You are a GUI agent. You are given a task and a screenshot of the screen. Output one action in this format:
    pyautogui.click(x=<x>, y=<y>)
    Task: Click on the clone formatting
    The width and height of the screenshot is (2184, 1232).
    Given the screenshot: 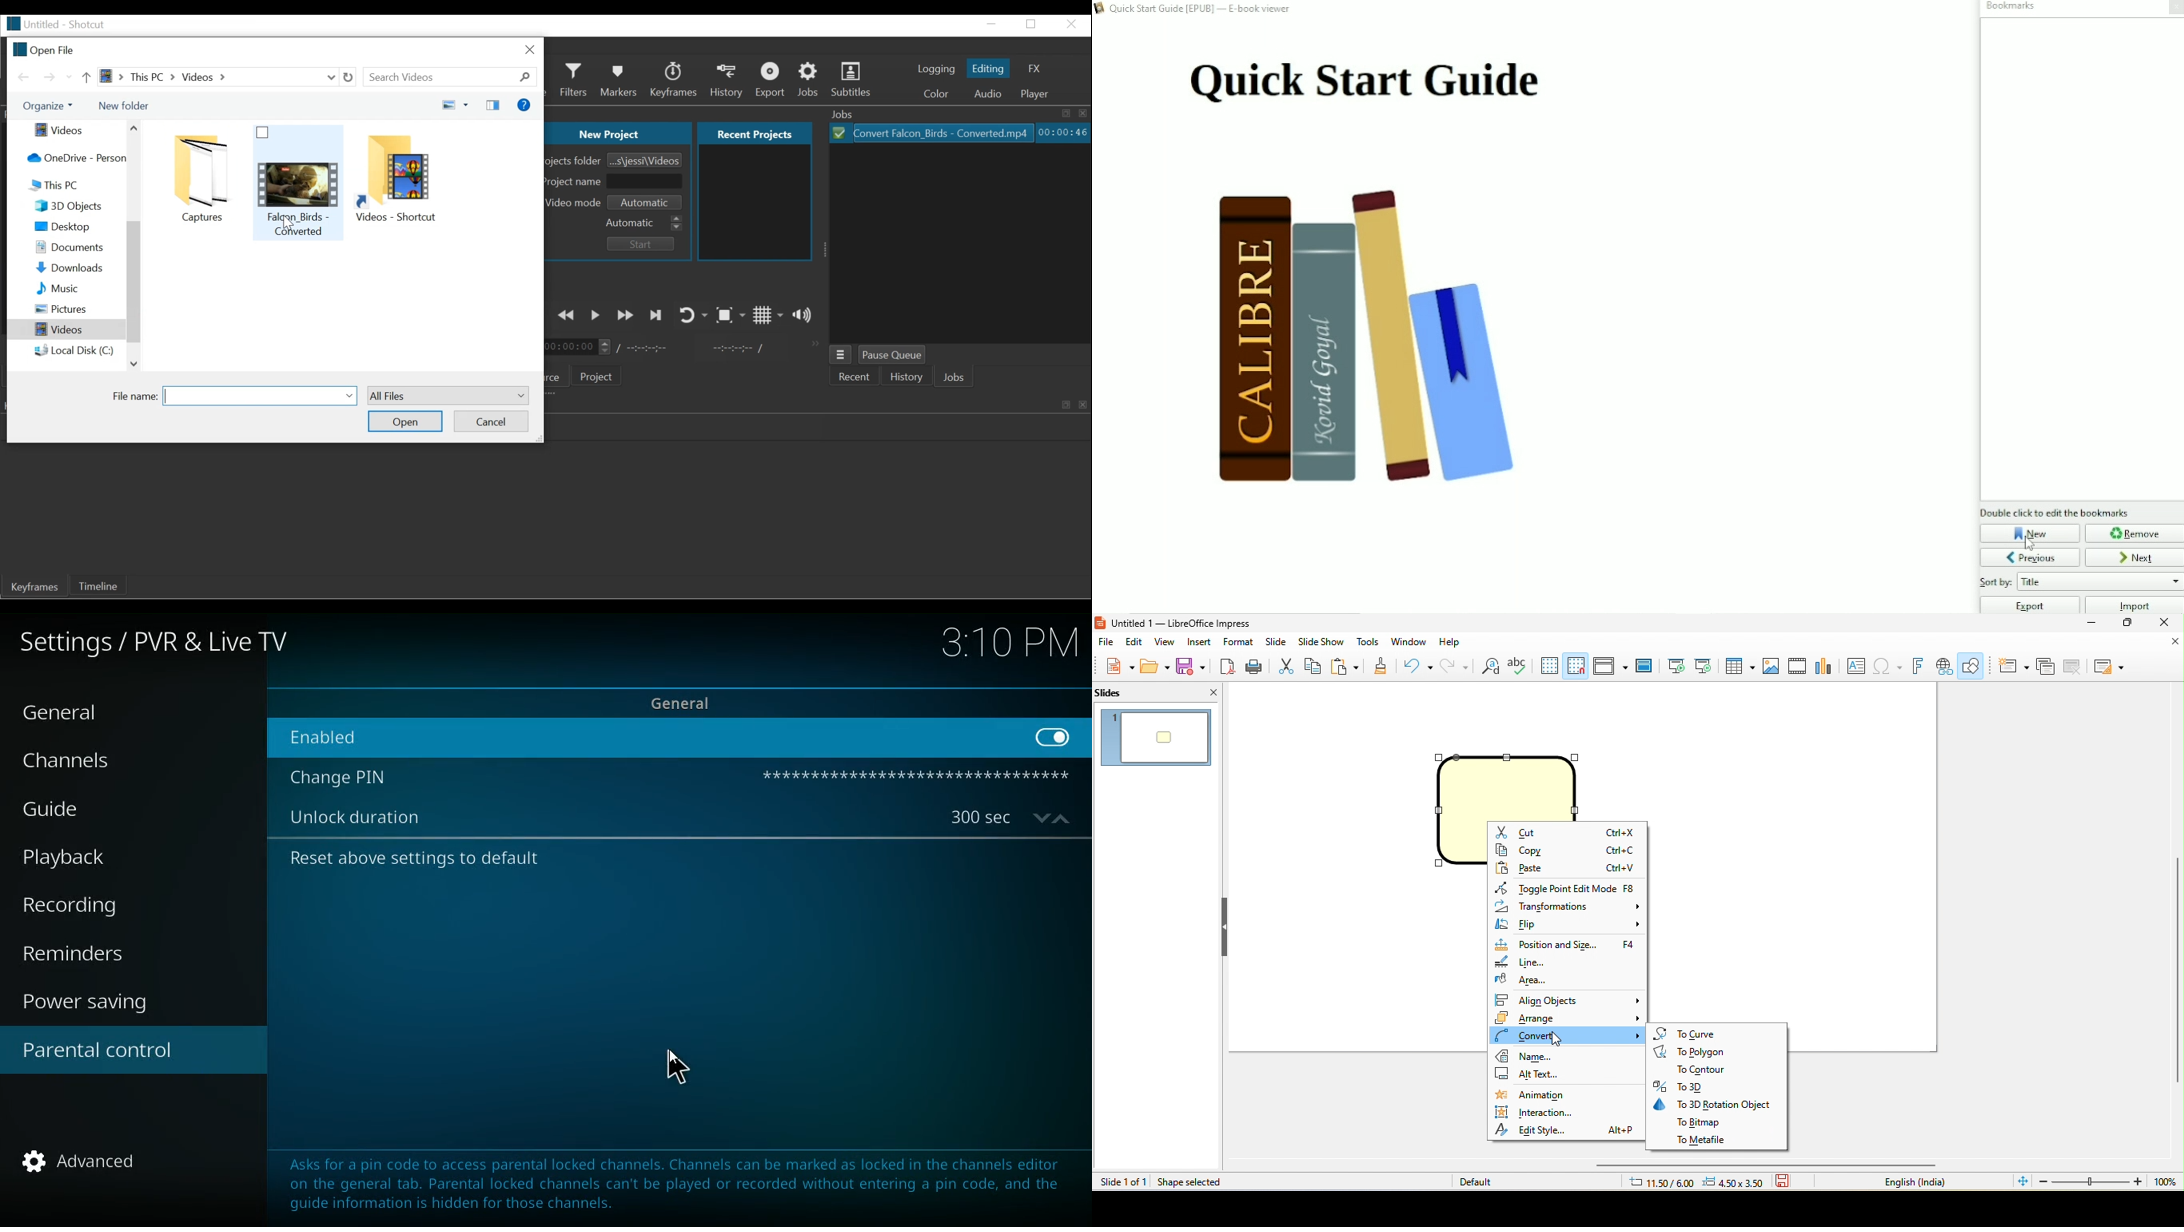 What is the action you would take?
    pyautogui.click(x=1381, y=665)
    